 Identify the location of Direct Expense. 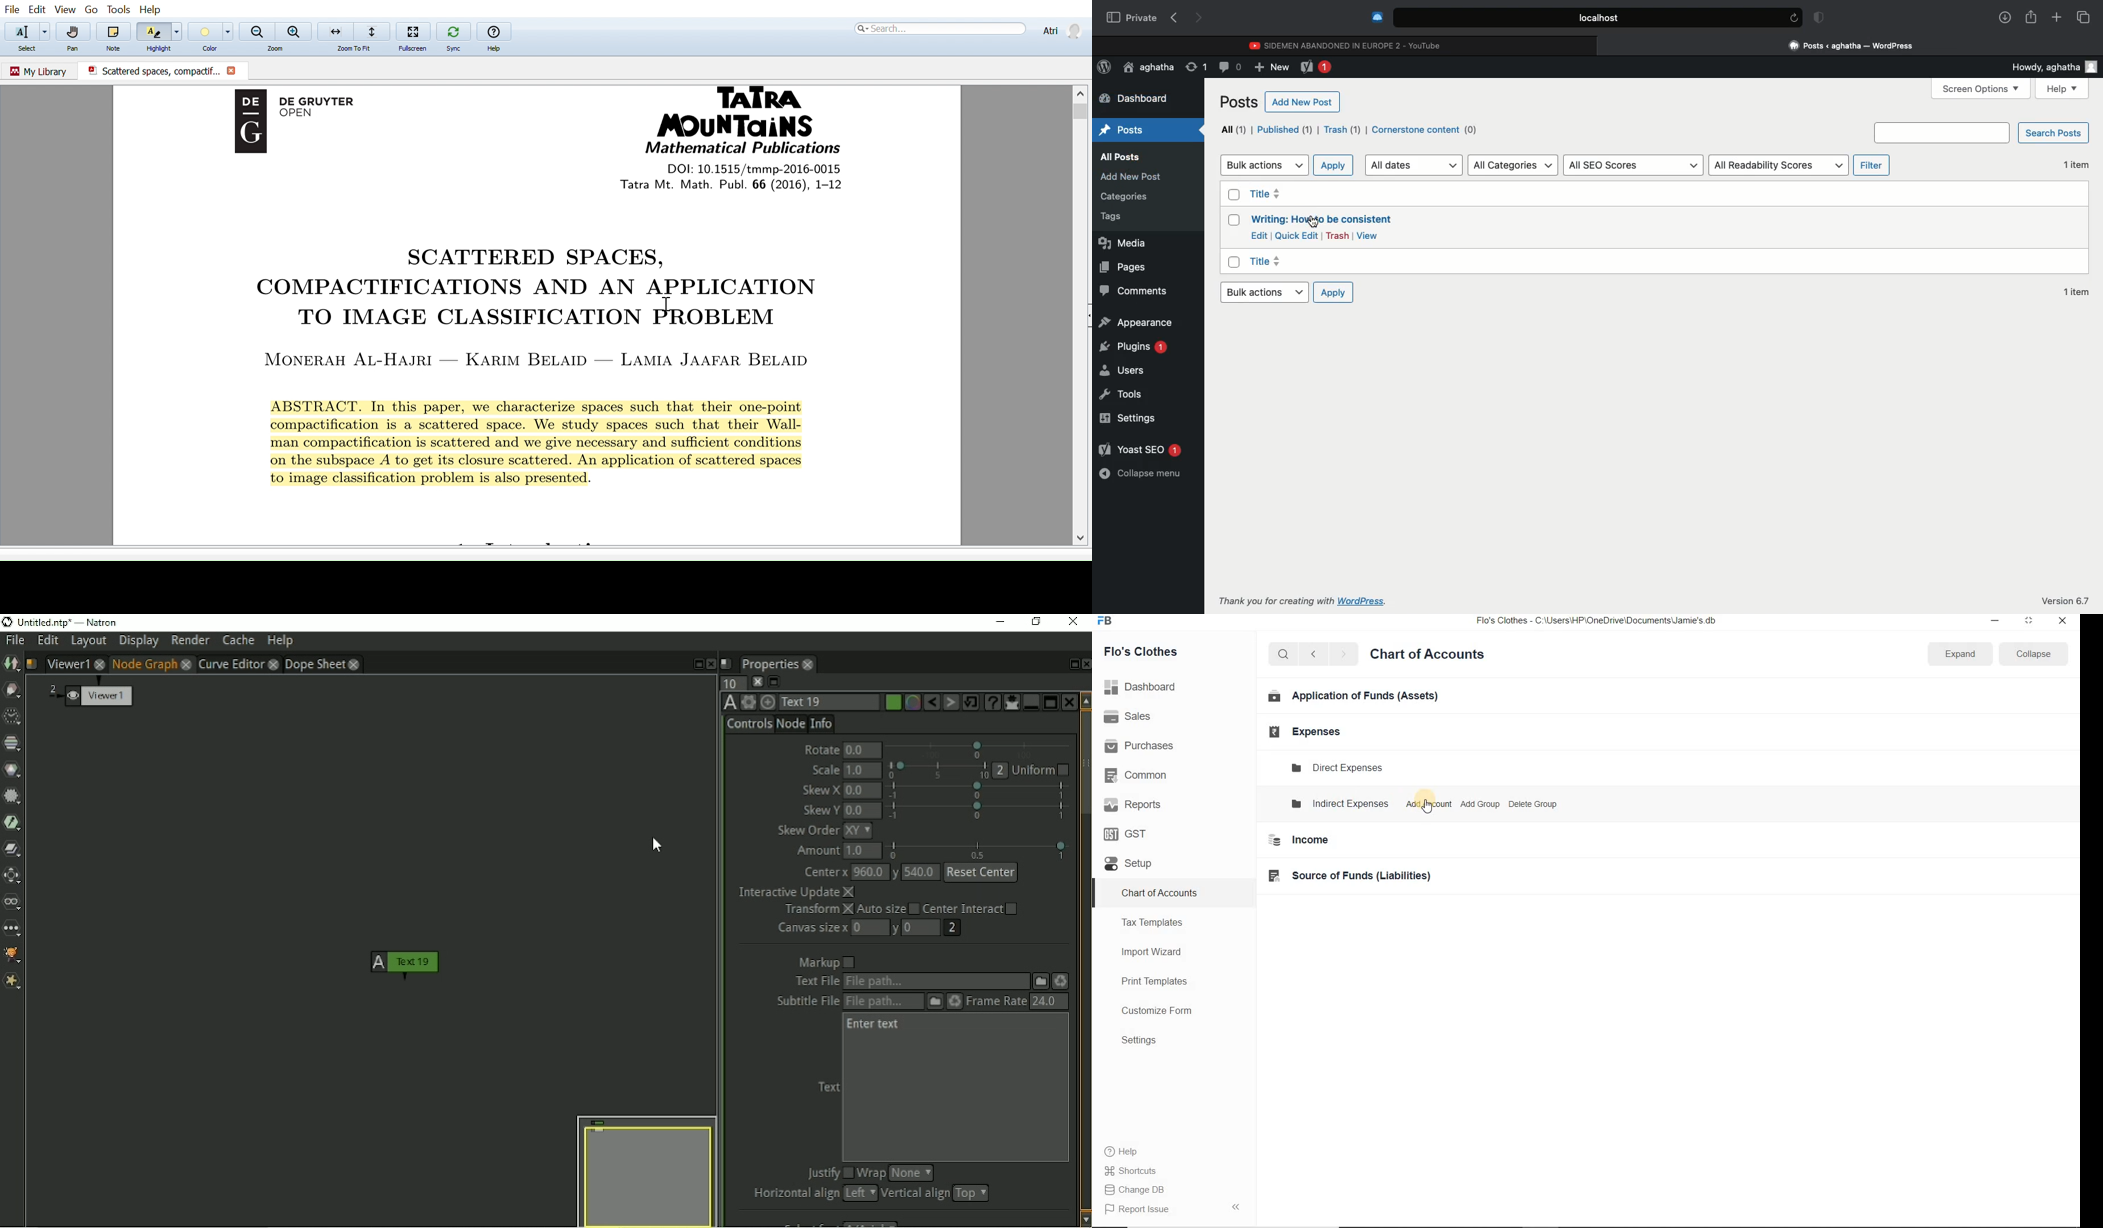
(1335, 767).